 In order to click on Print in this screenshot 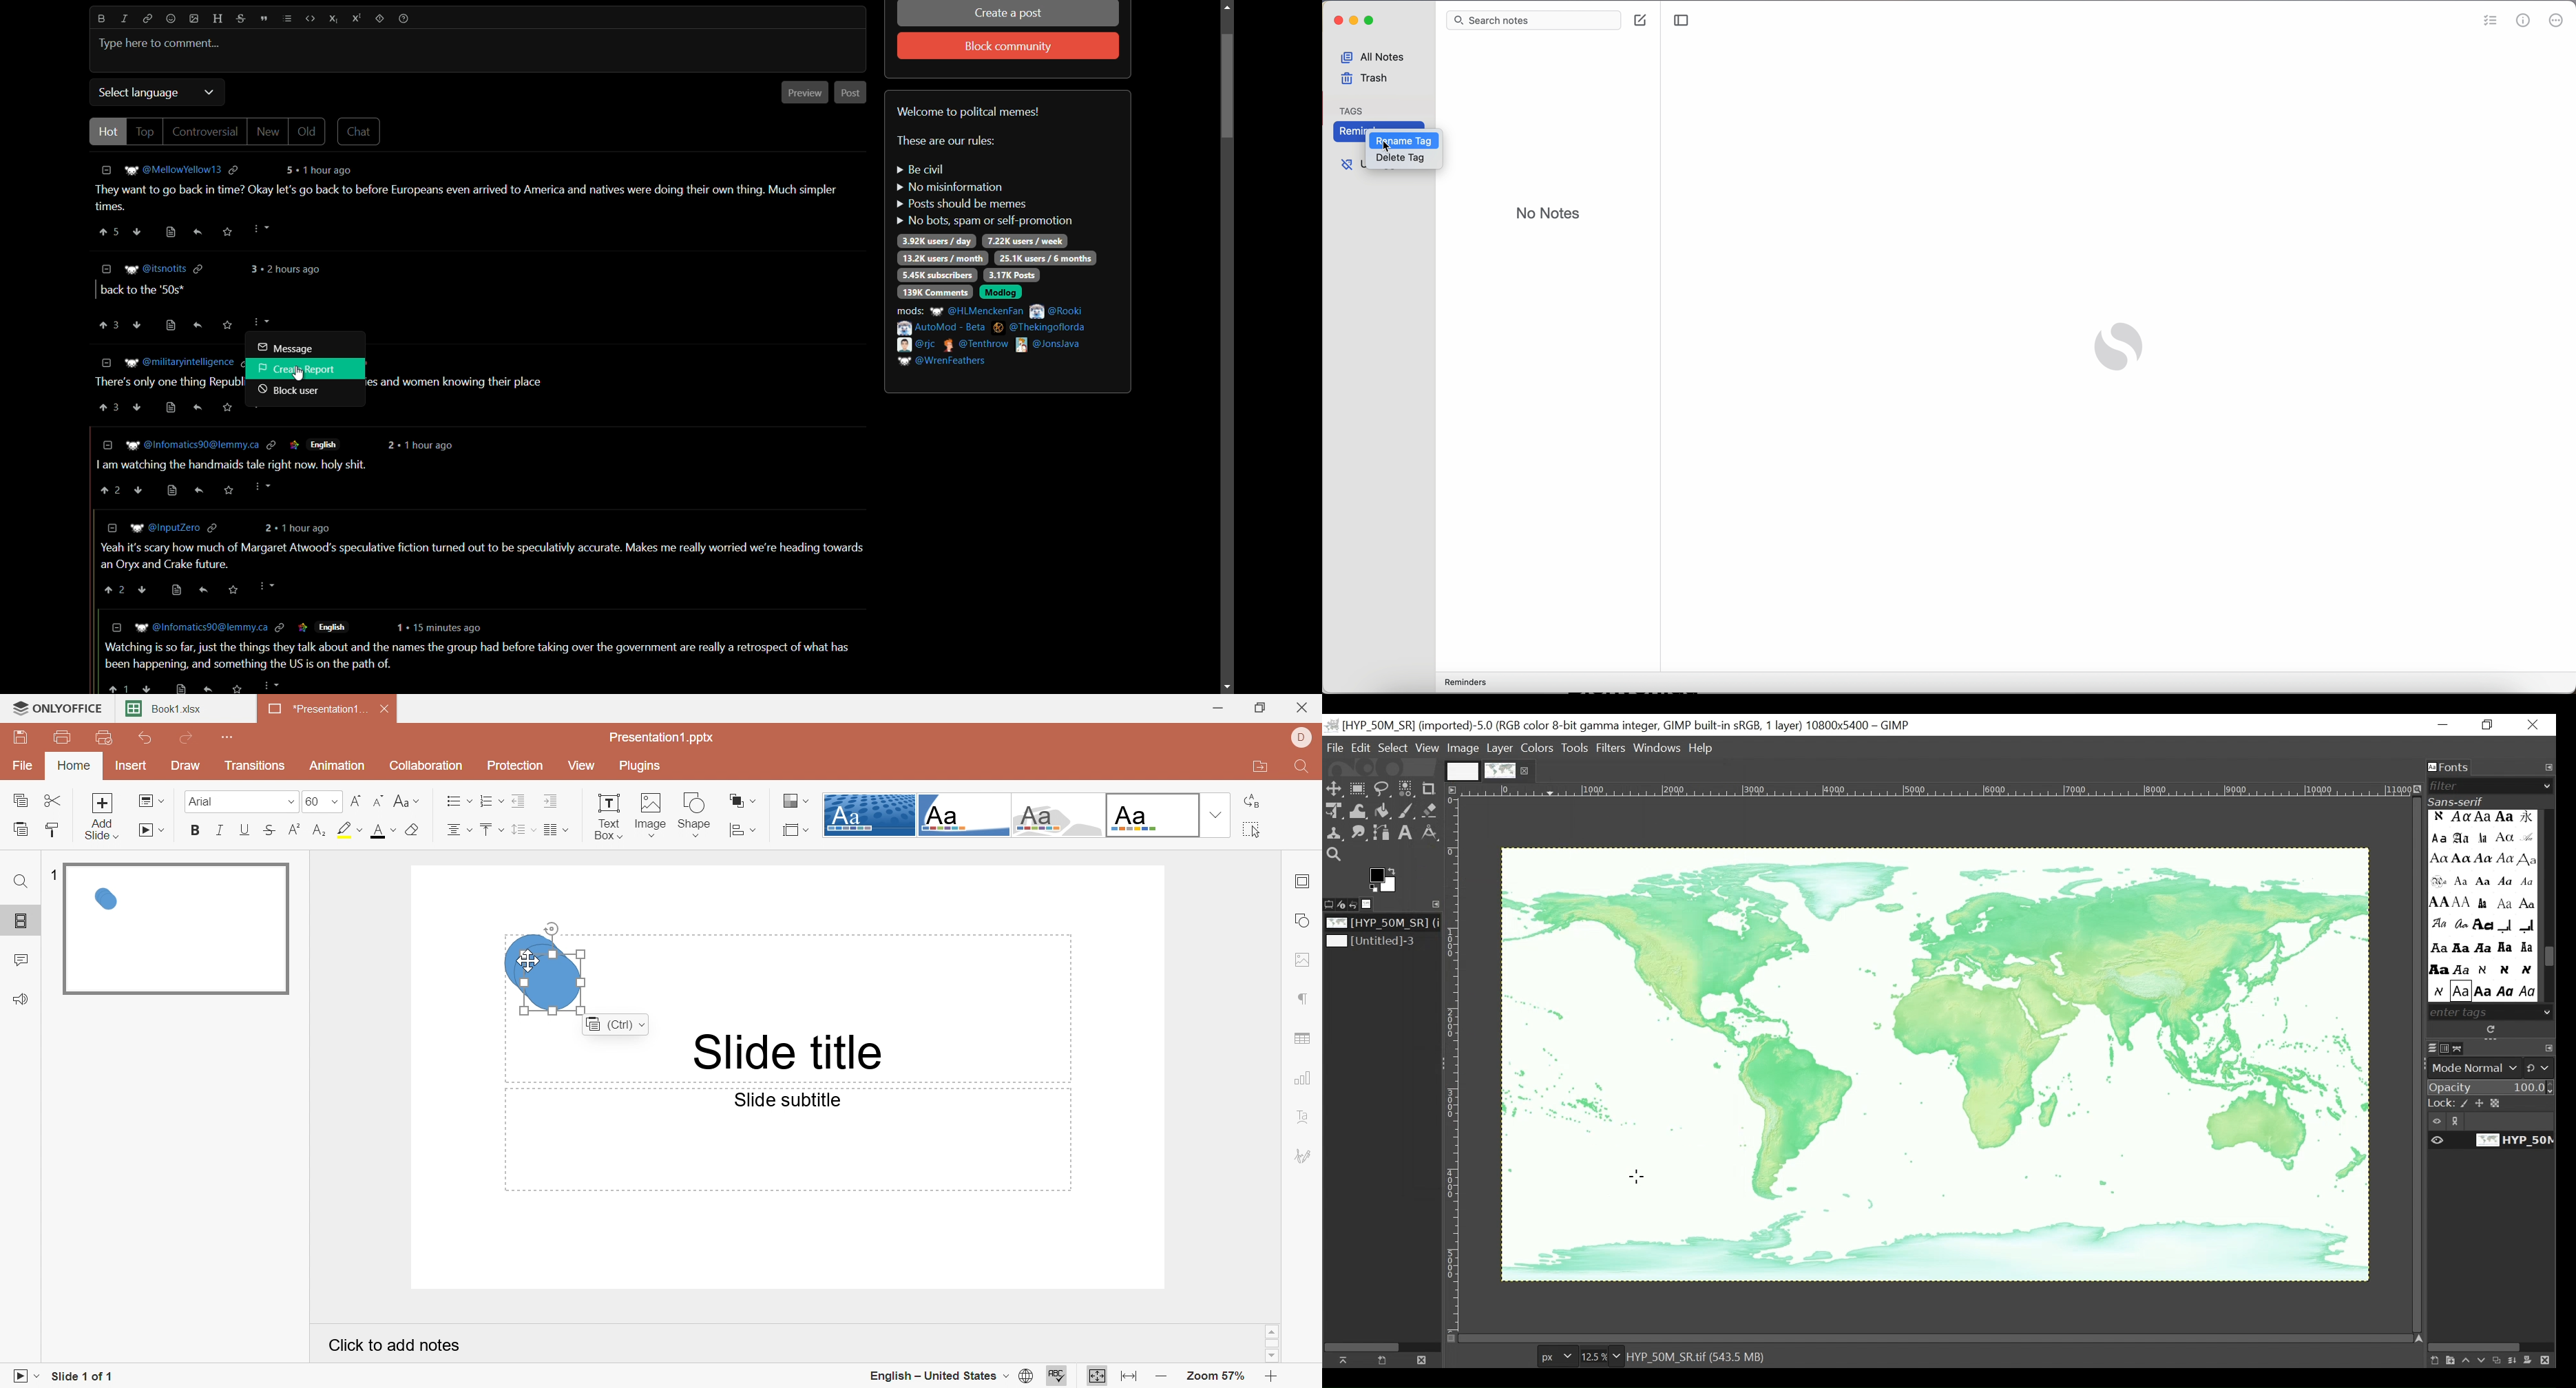, I will do `click(66, 739)`.